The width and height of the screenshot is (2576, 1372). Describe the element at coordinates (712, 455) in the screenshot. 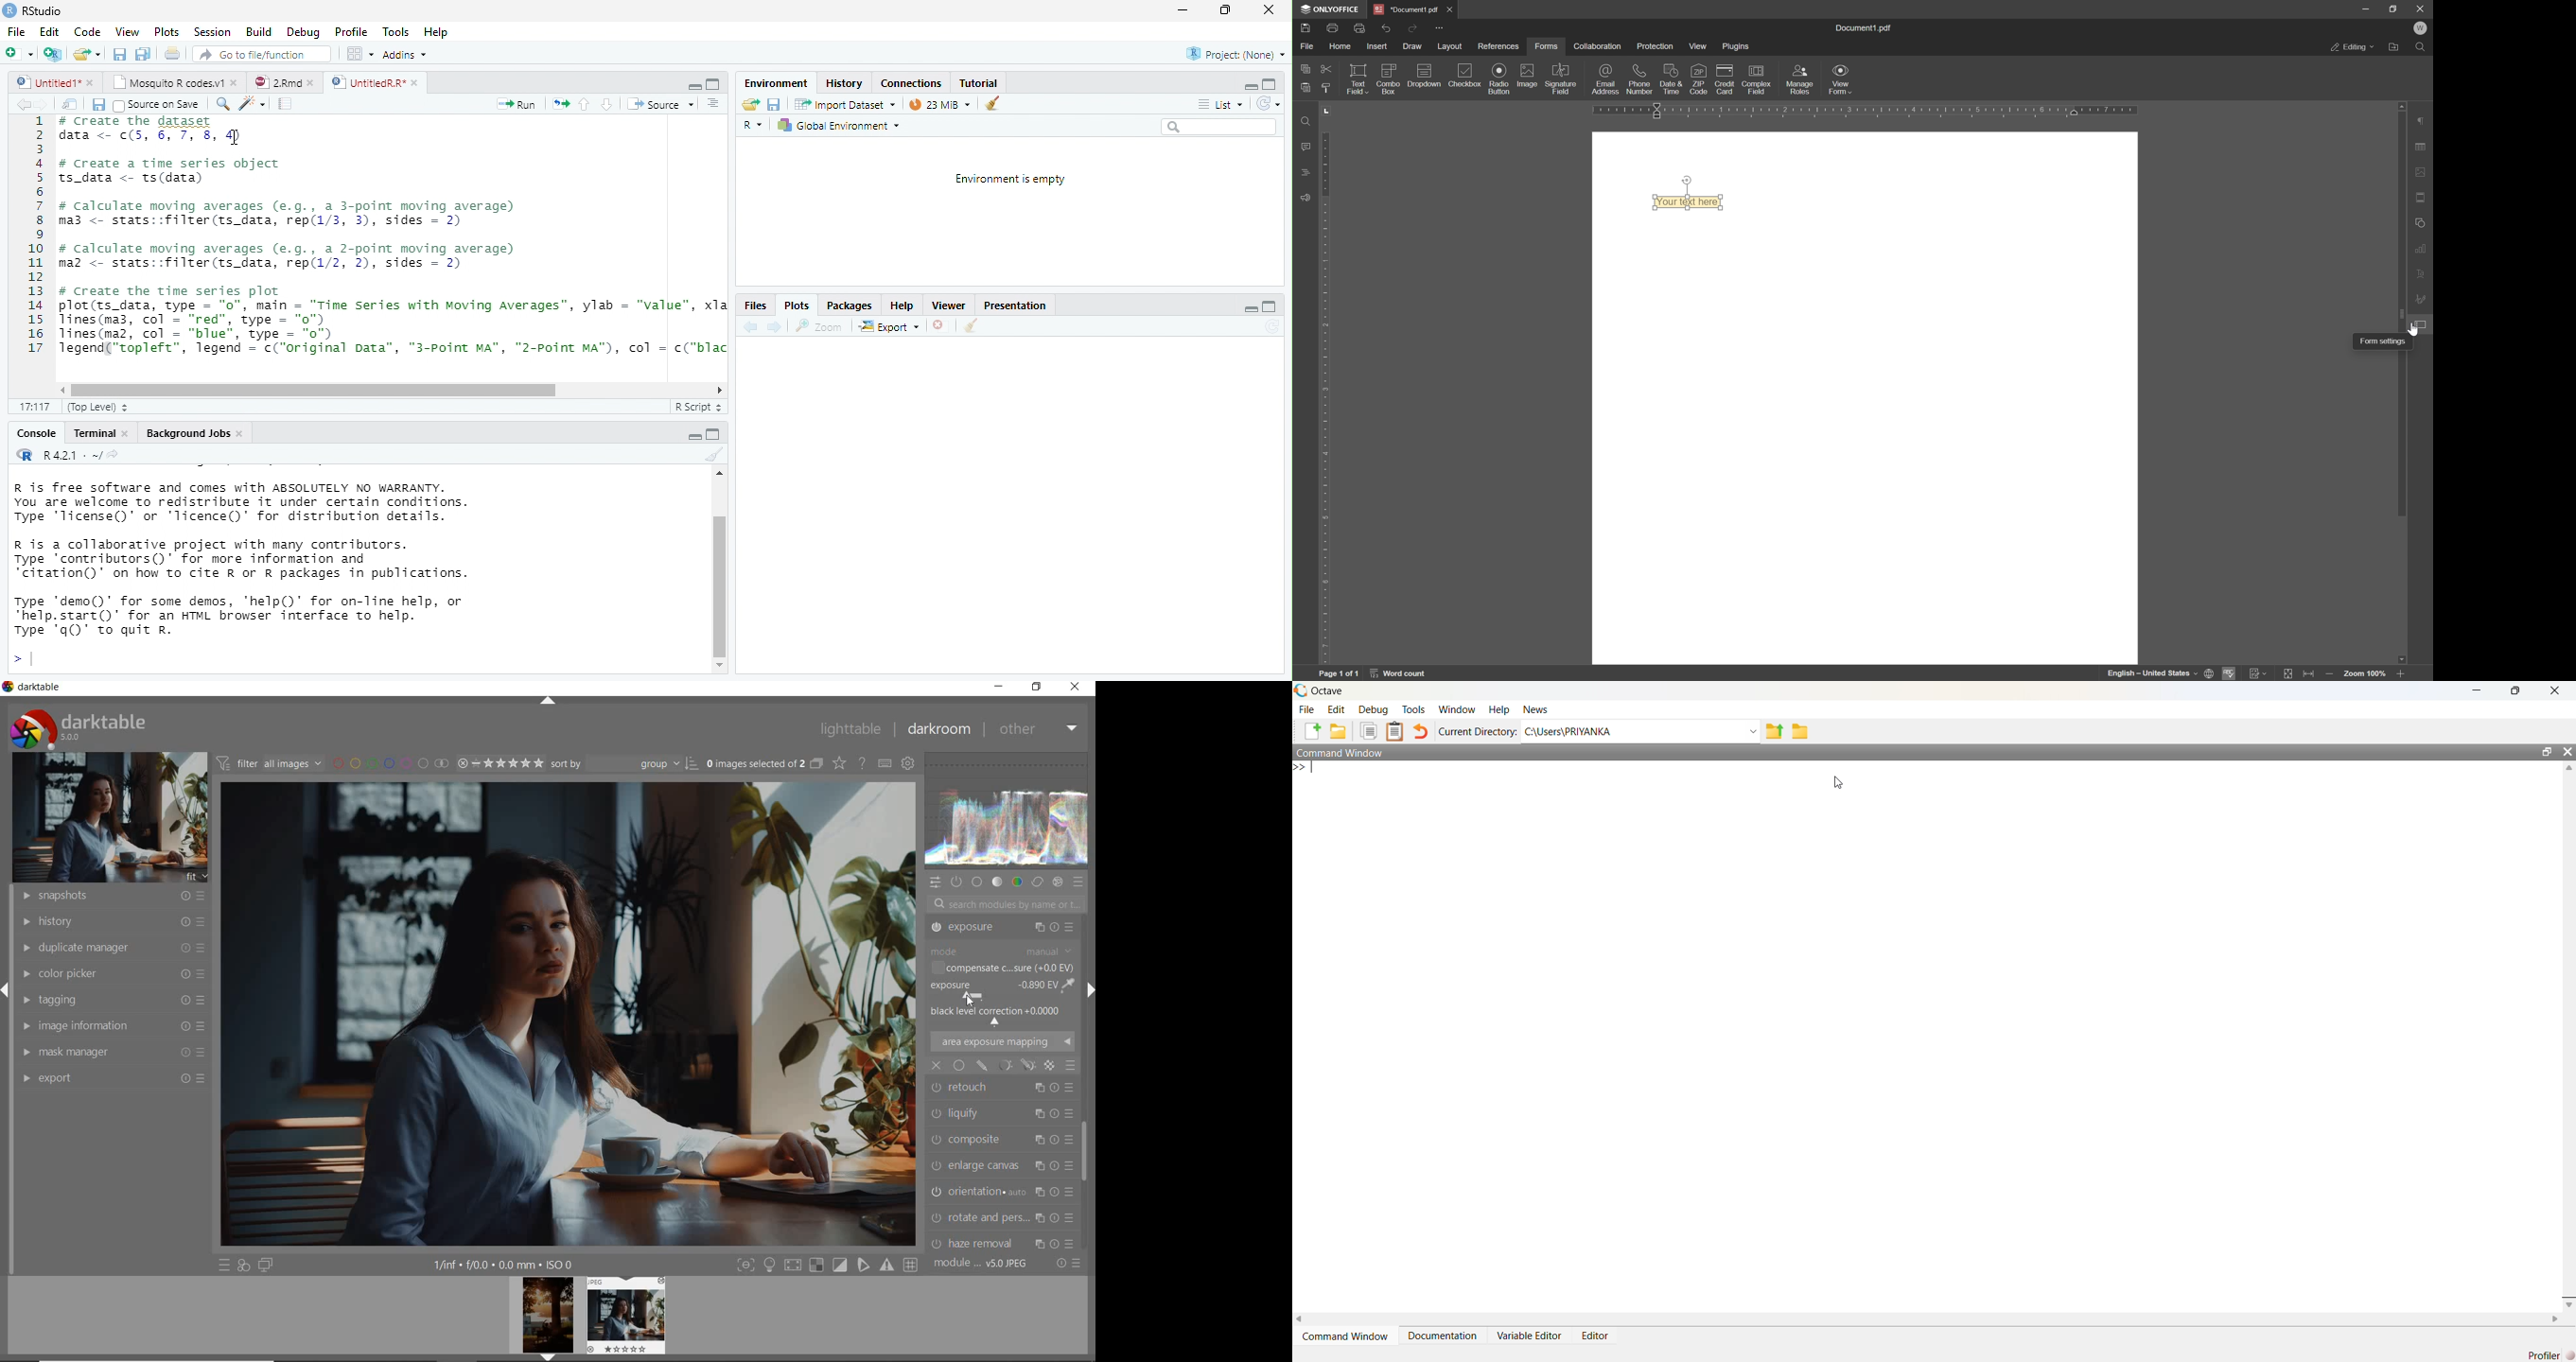

I see `clear` at that location.